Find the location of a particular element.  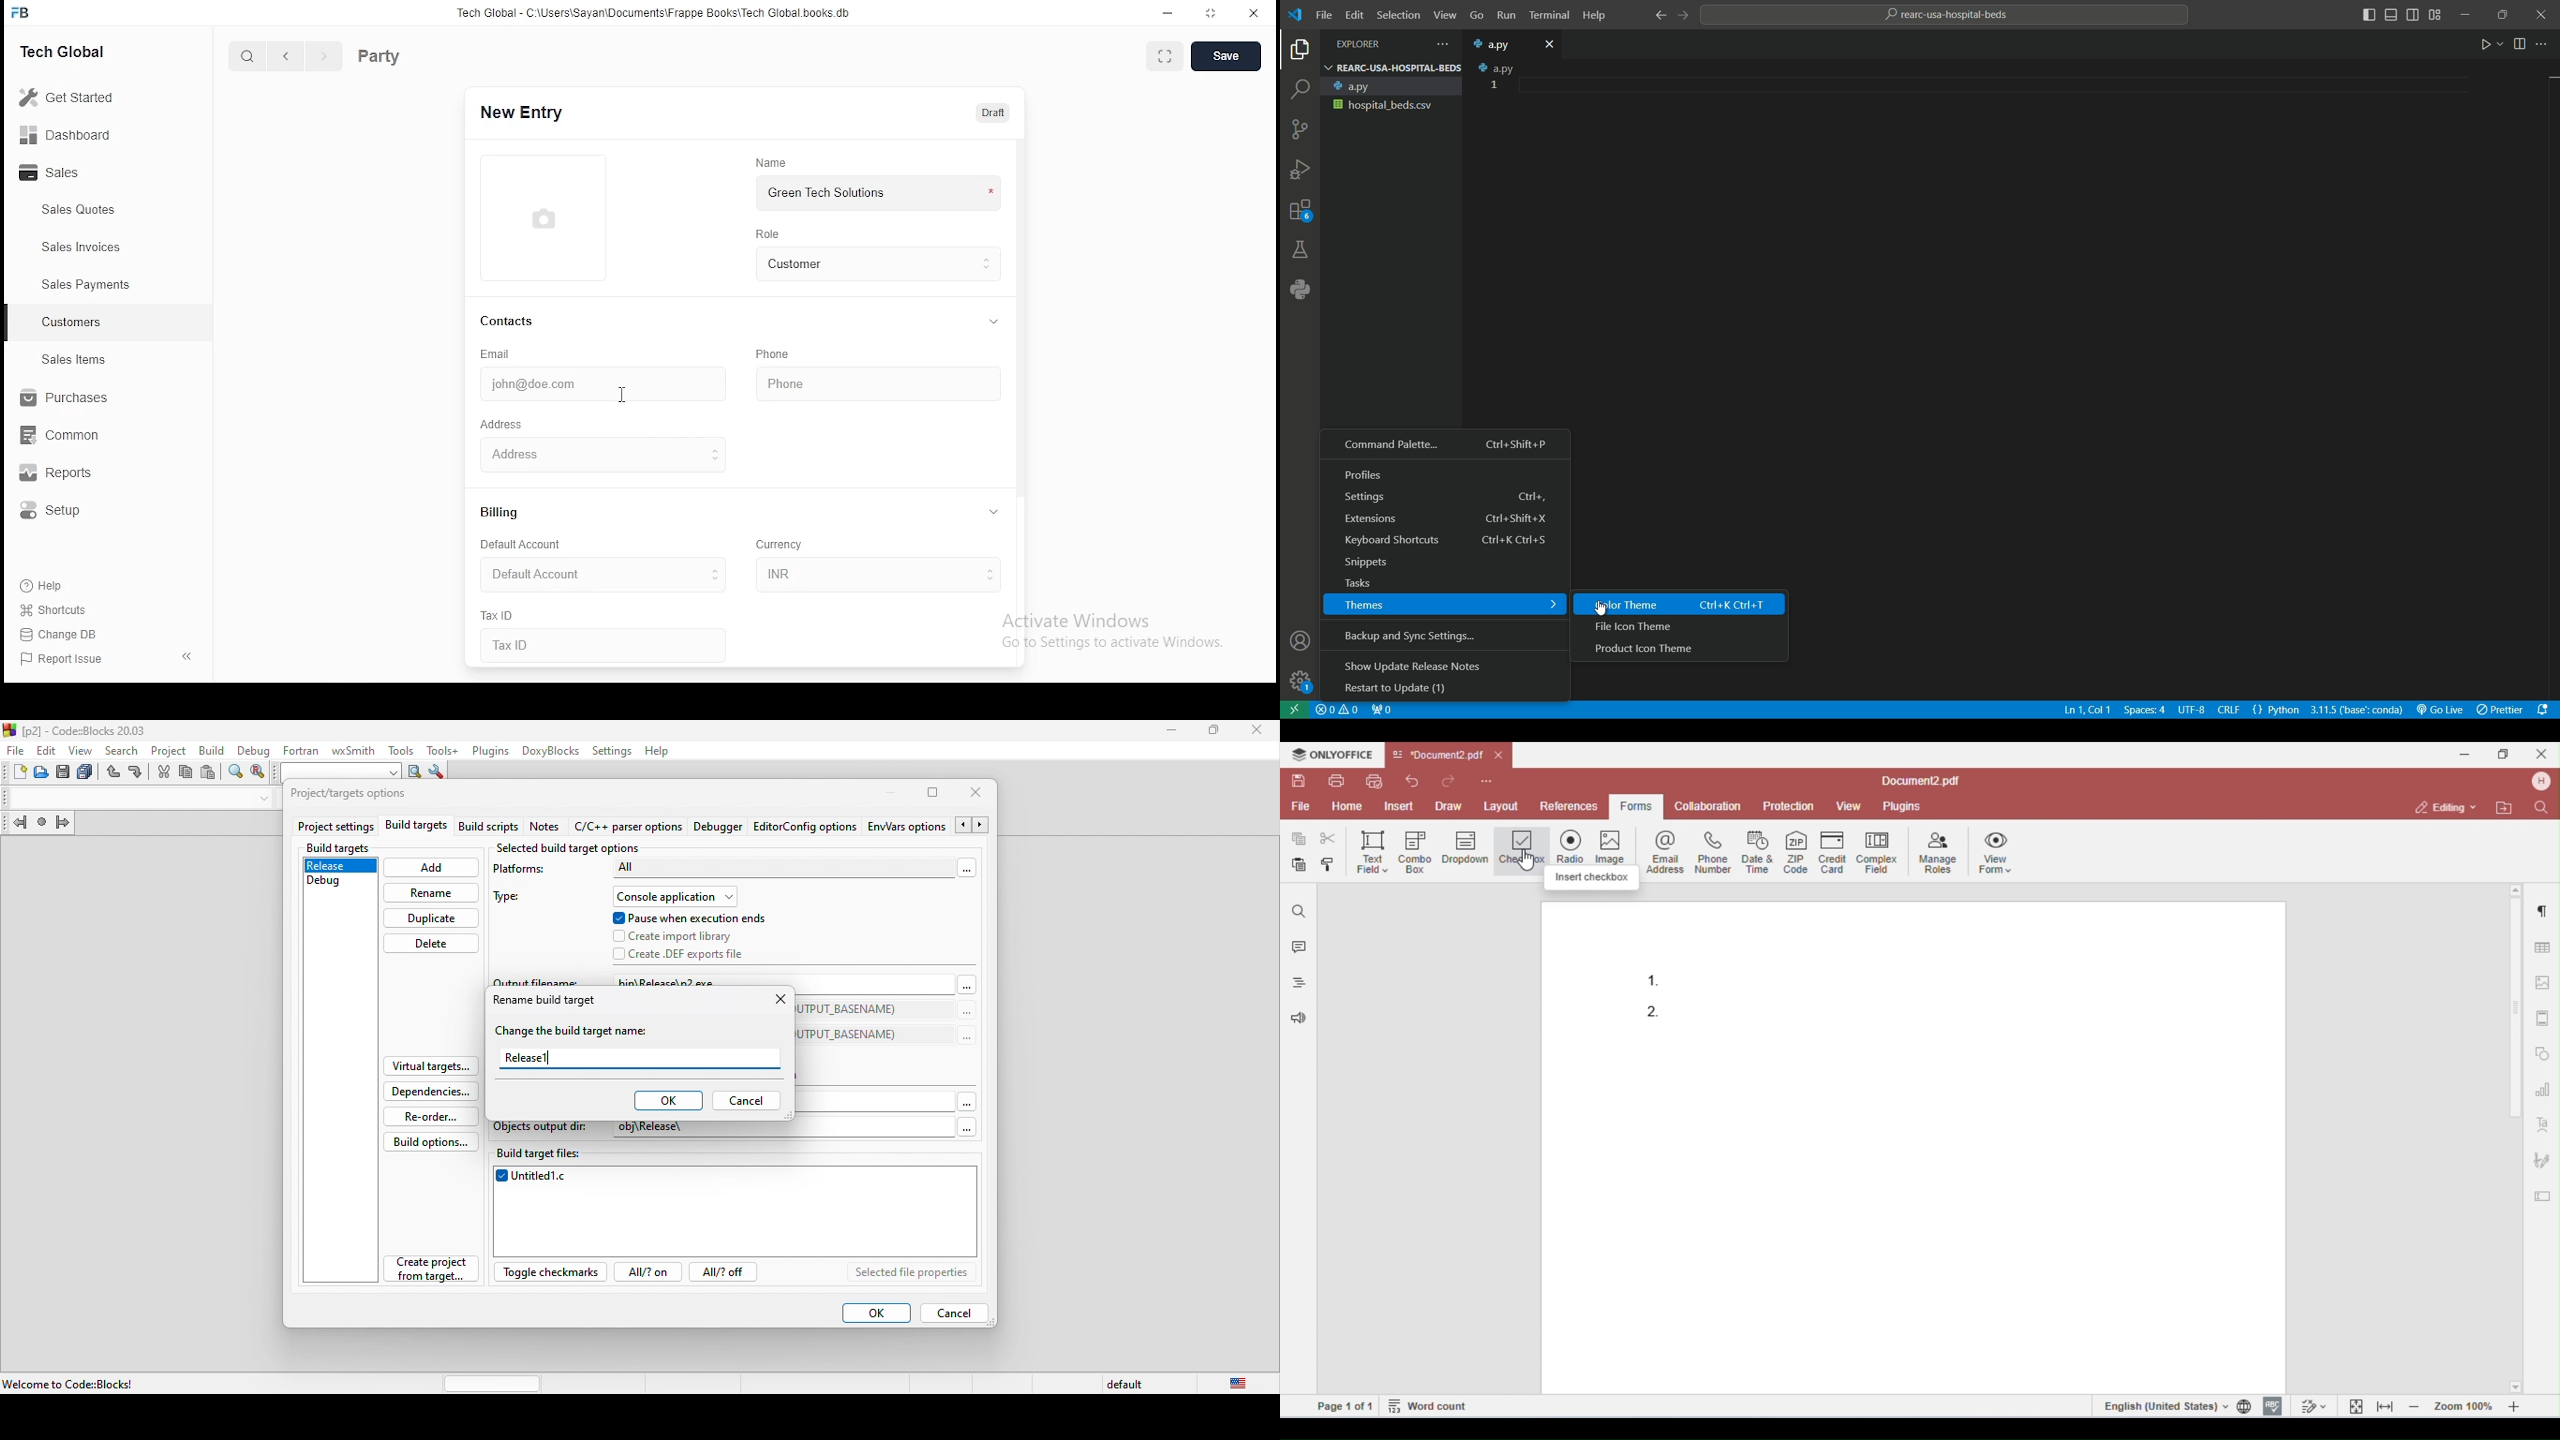

tasks is located at coordinates (1443, 584).